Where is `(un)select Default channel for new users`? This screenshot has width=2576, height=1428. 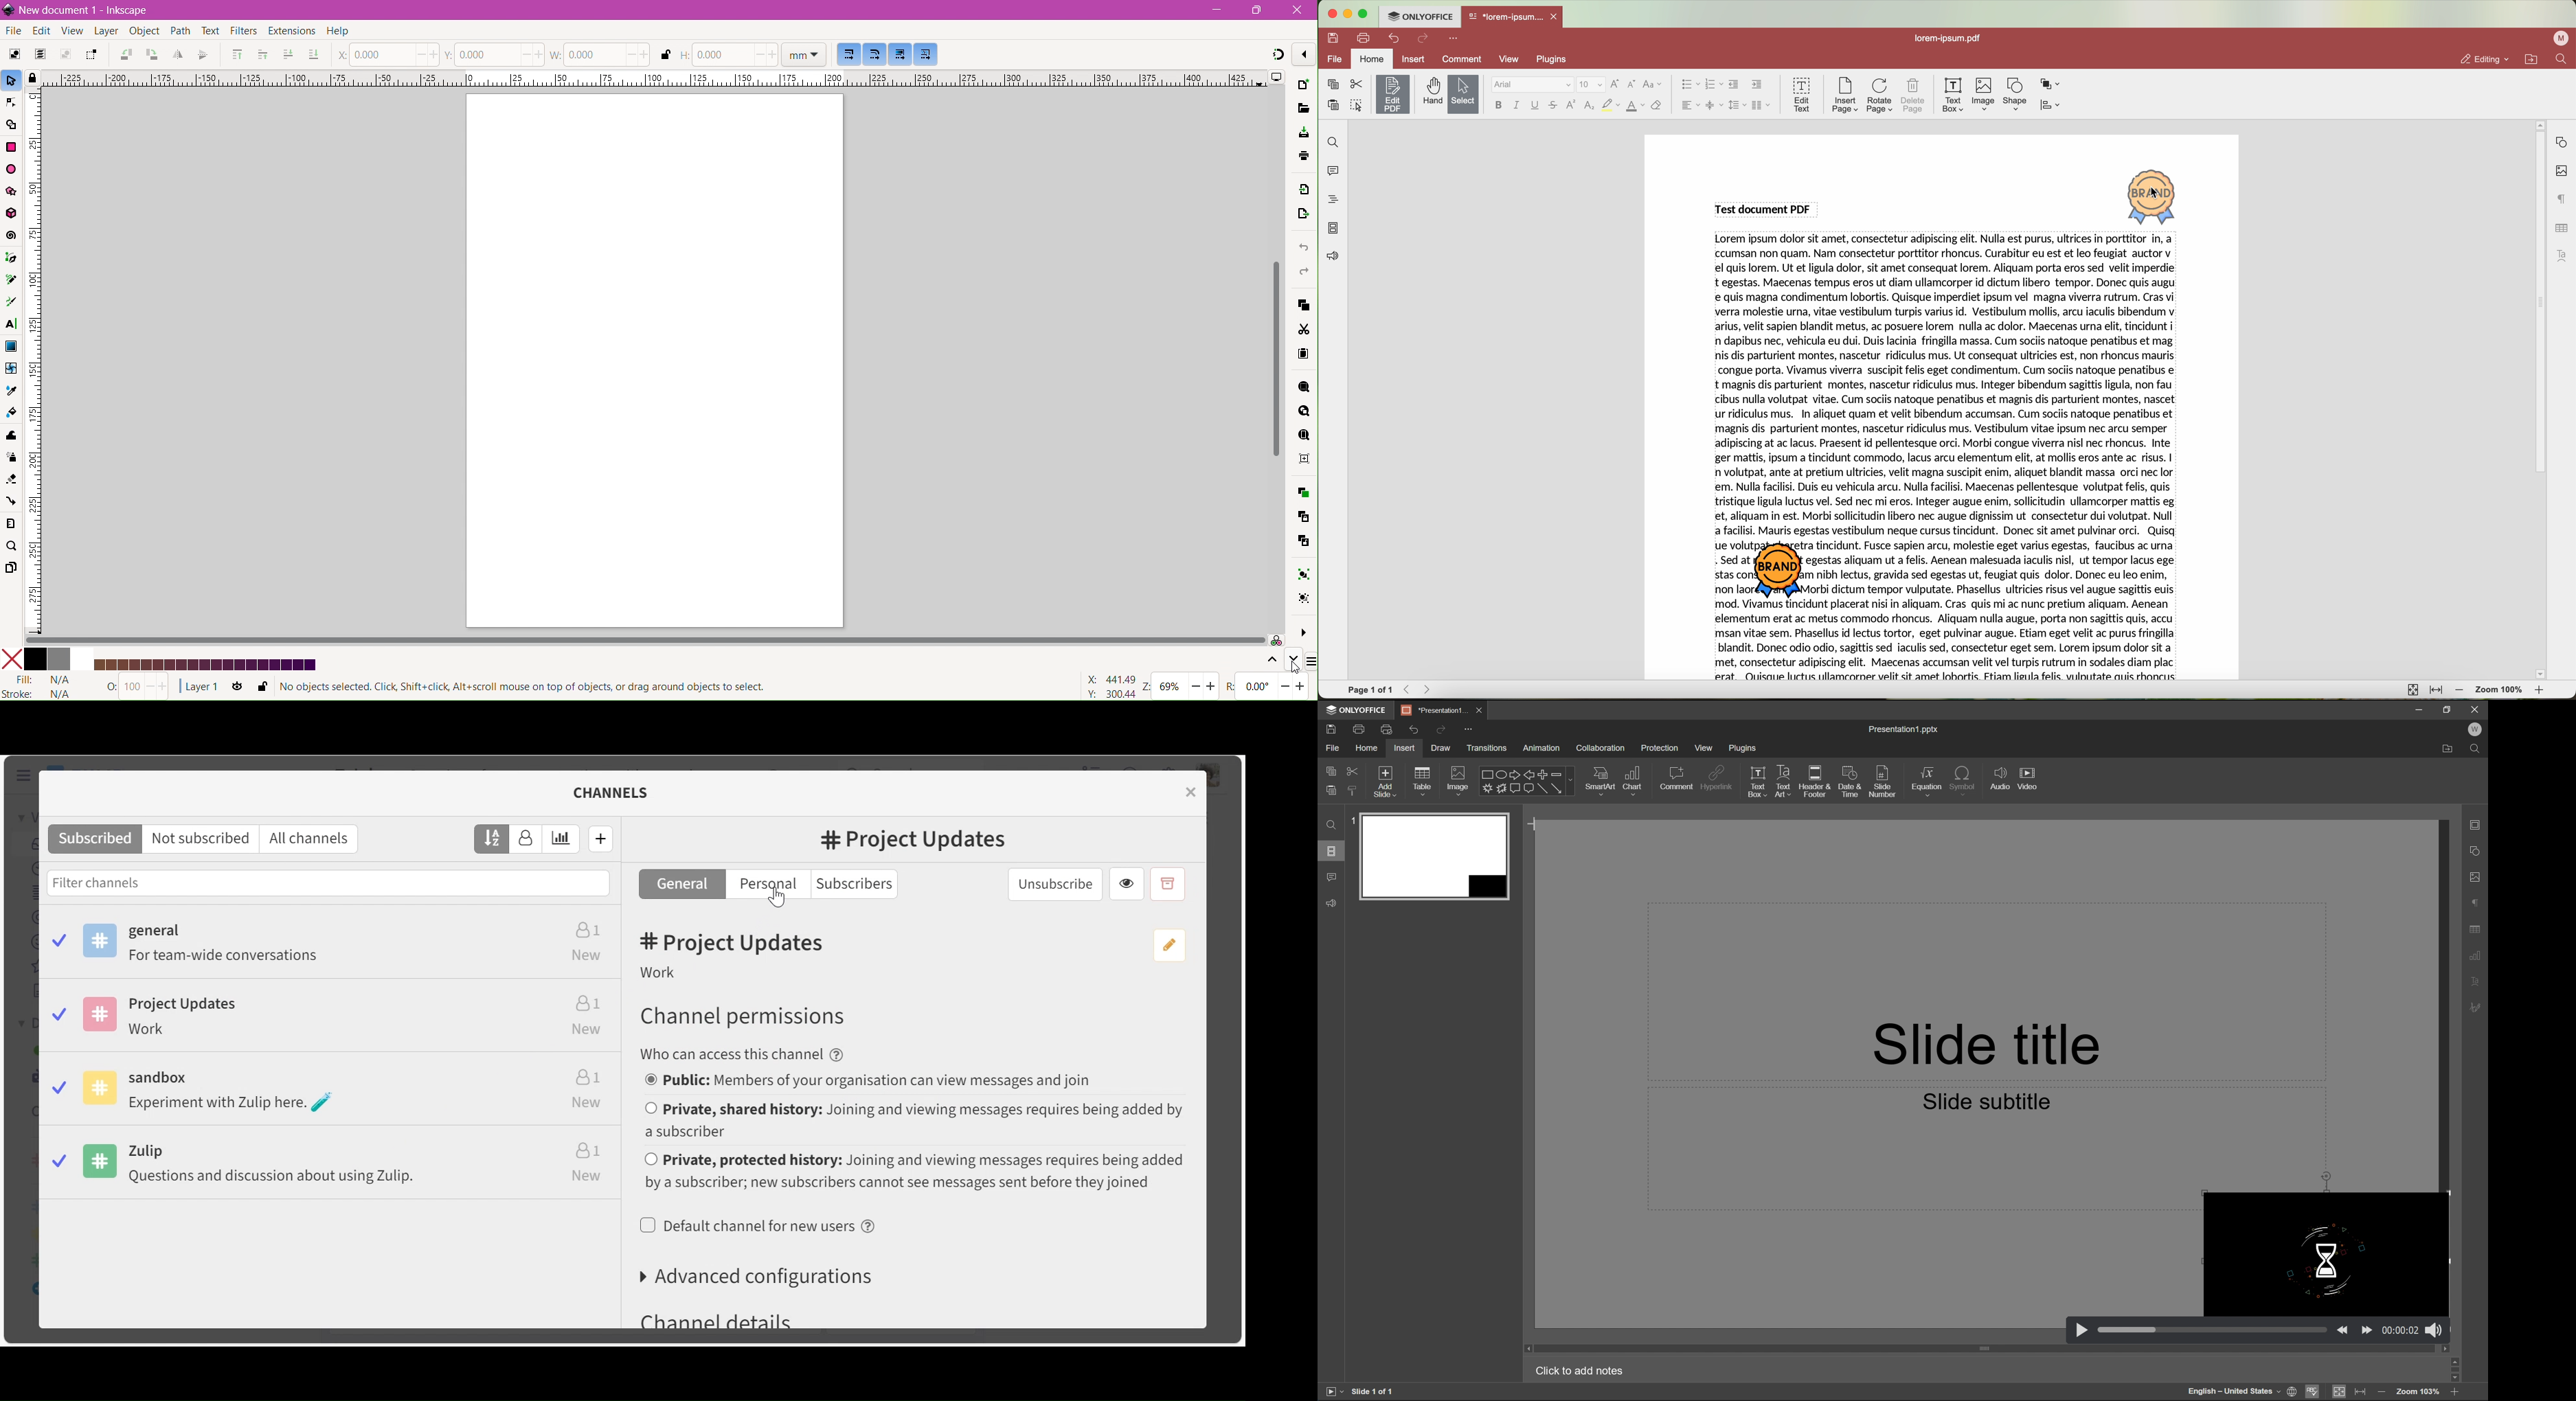 (un)select Default channel for new users is located at coordinates (760, 1227).